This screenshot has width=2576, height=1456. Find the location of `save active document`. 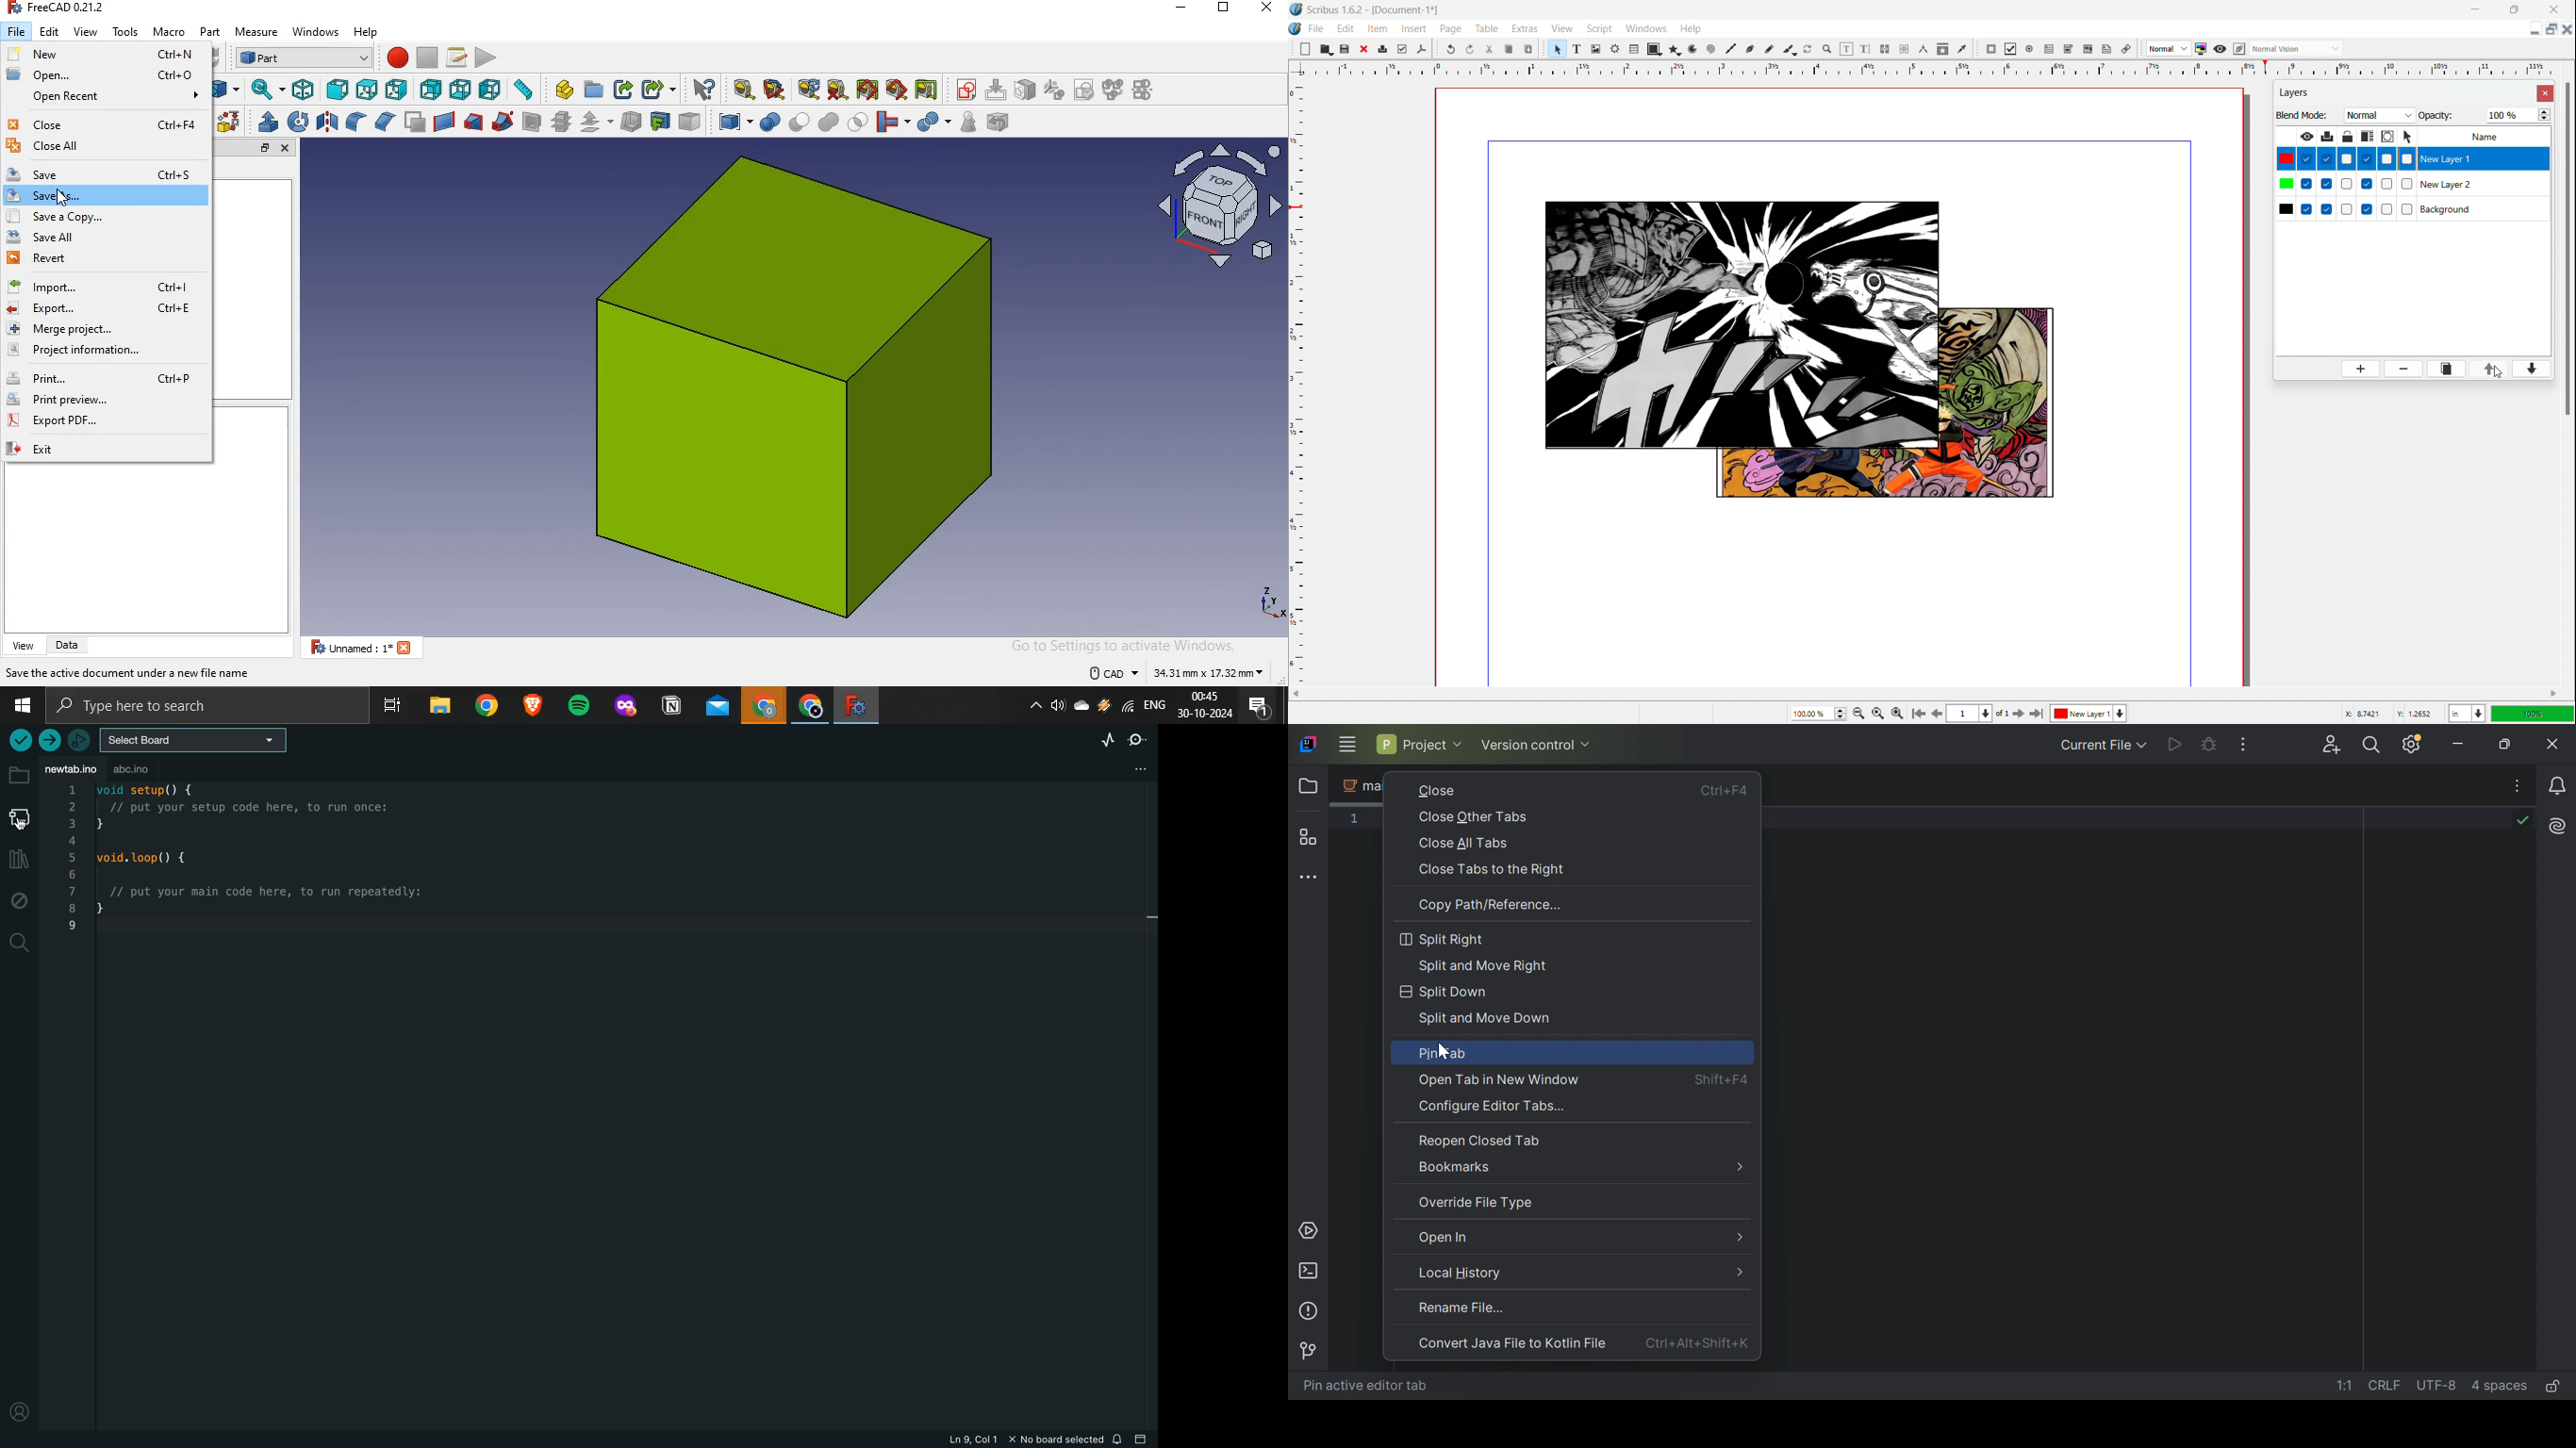

save active document is located at coordinates (132, 672).